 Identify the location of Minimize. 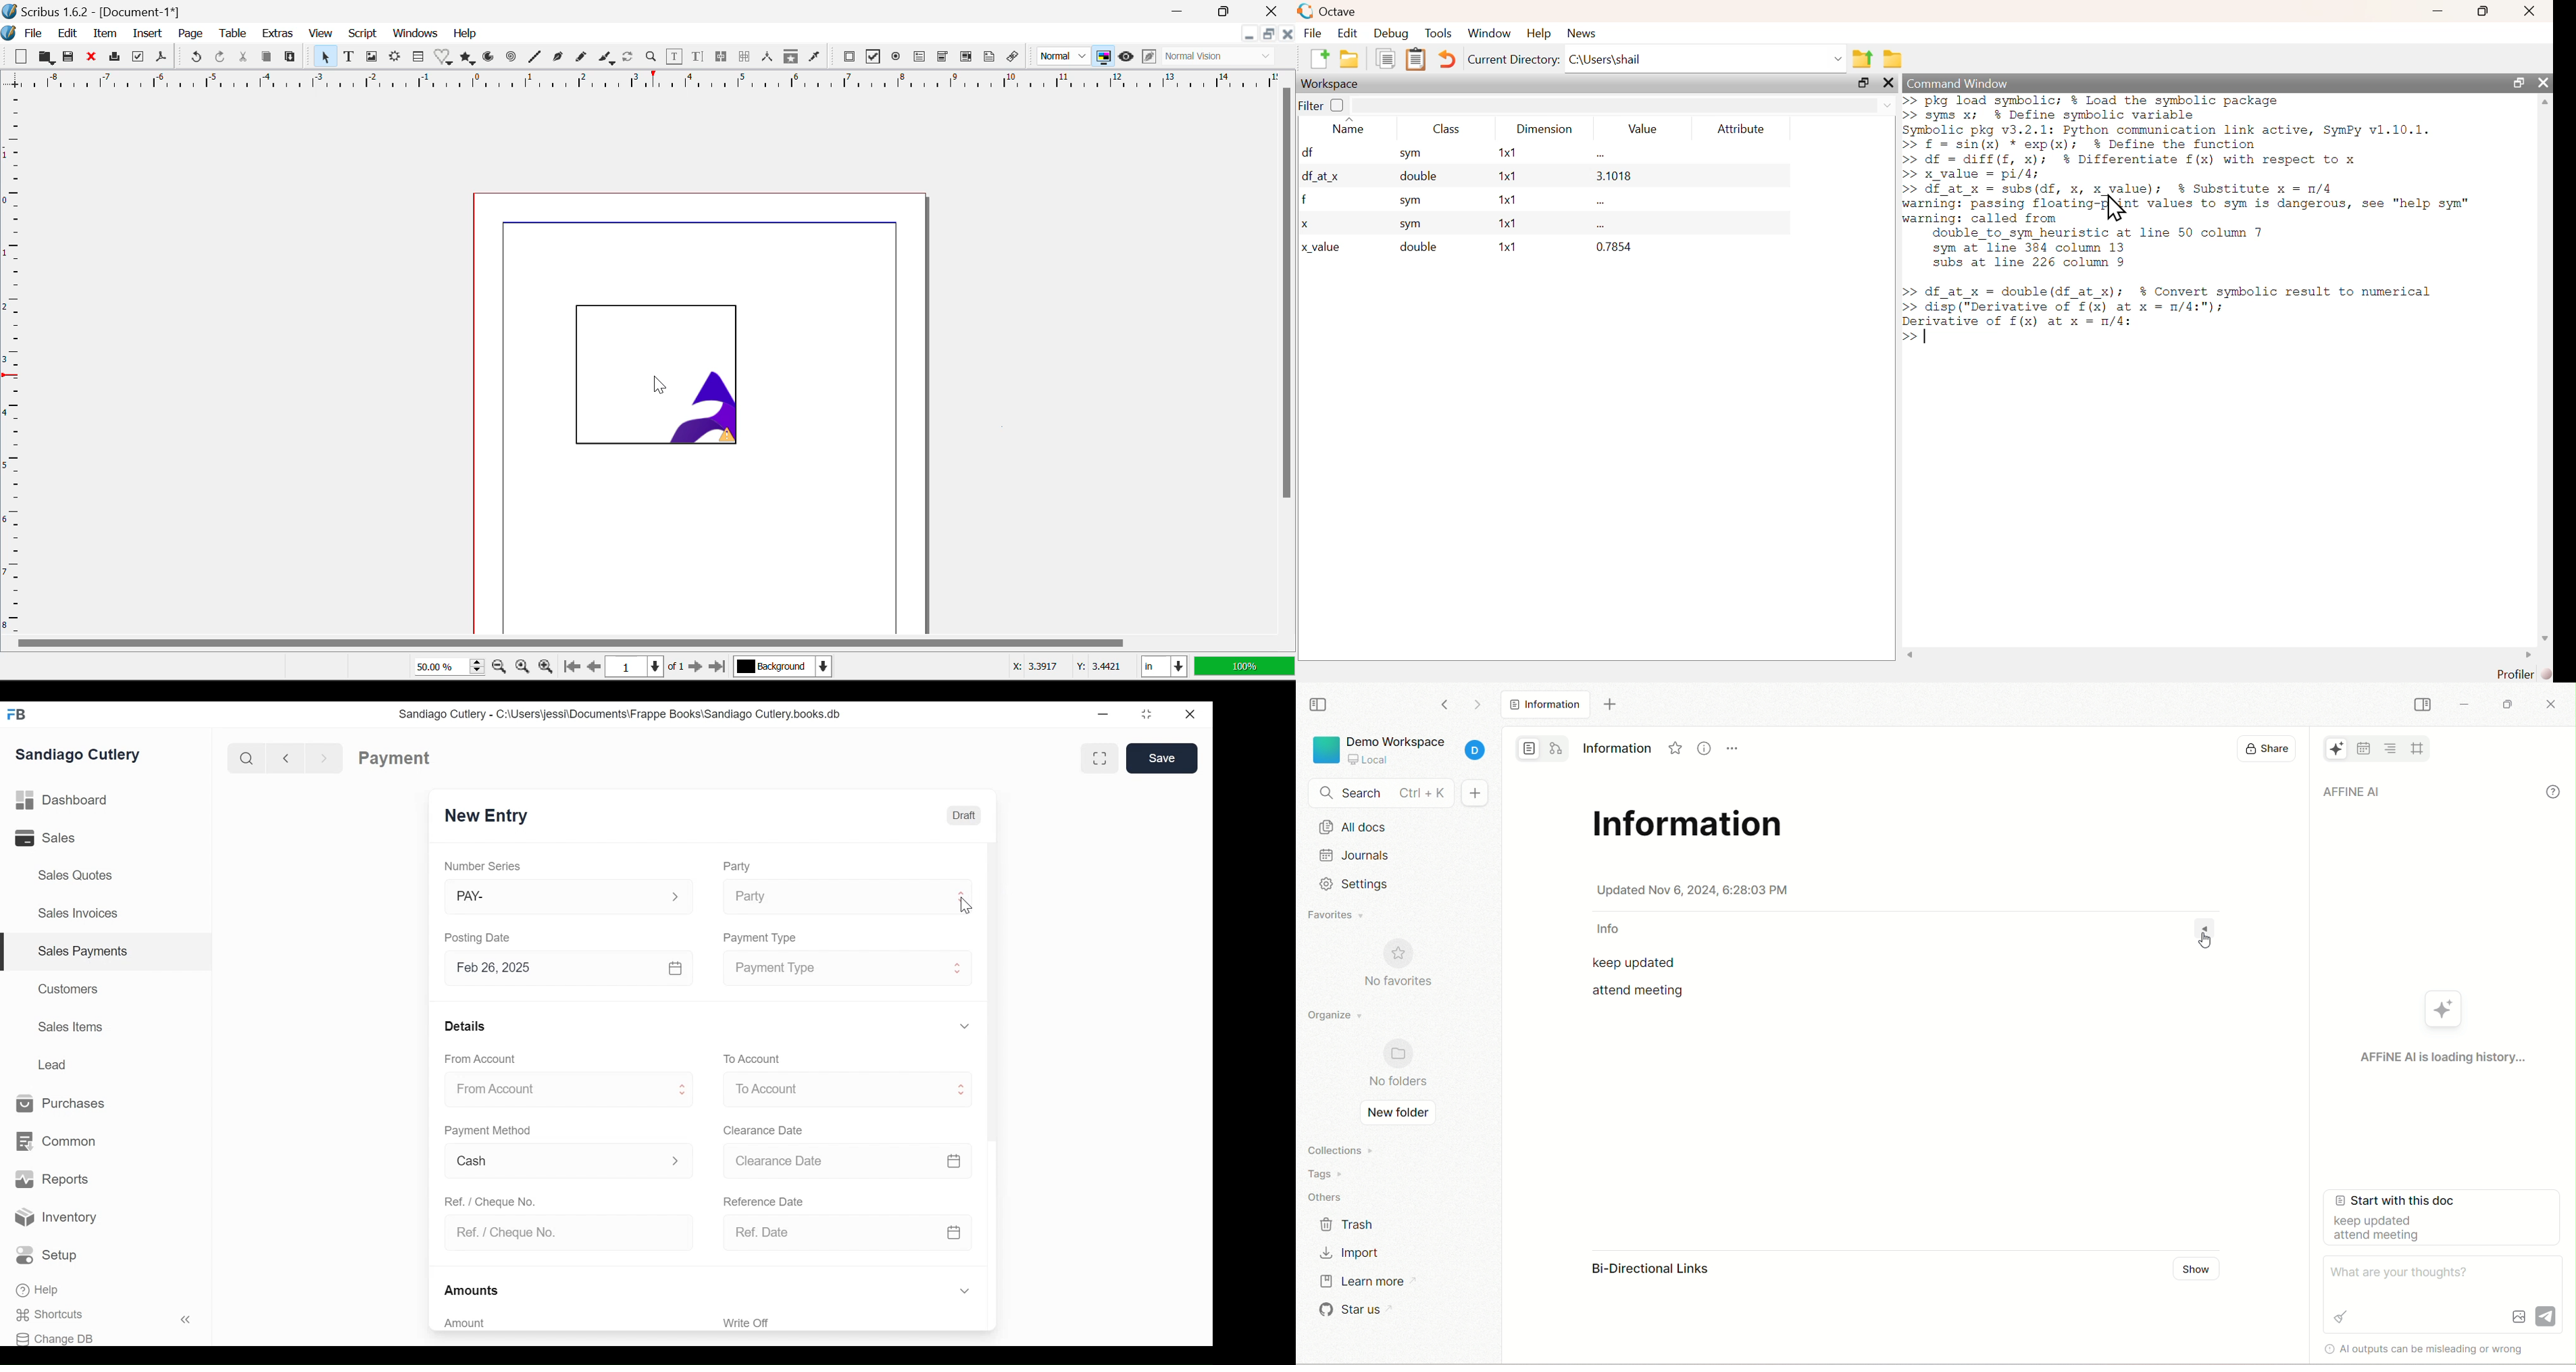
(1103, 715).